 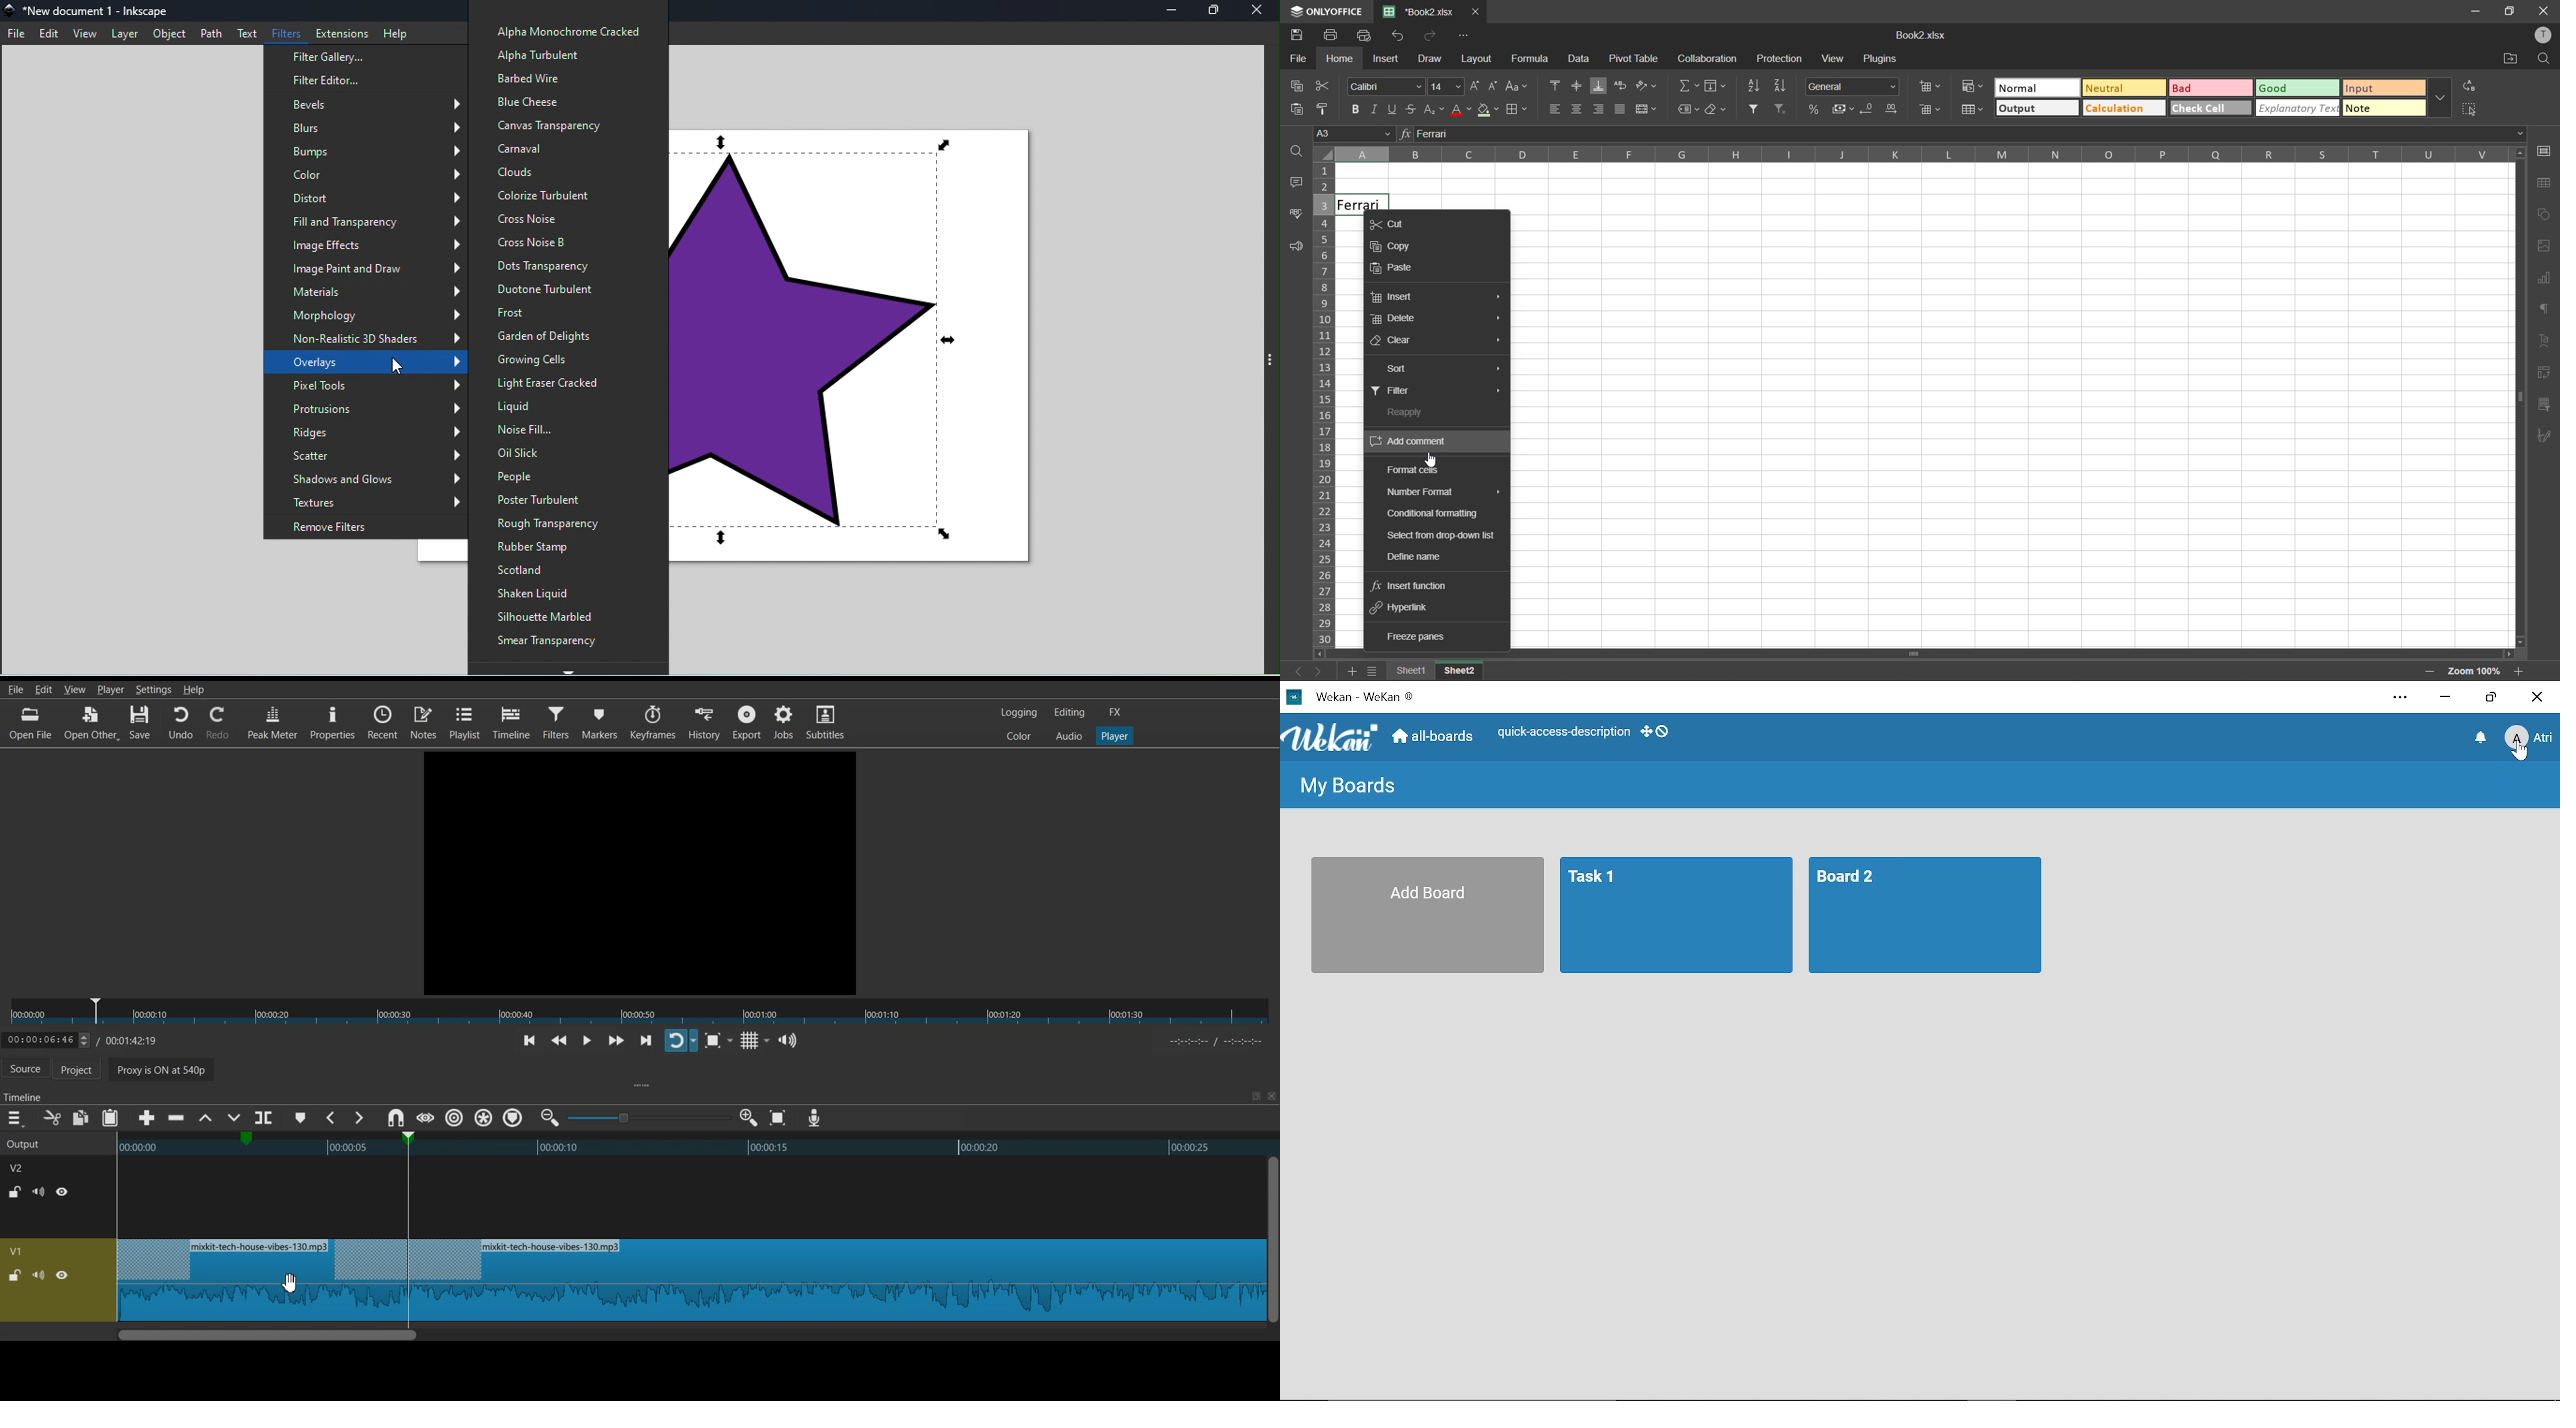 What do you see at coordinates (2032, 88) in the screenshot?
I see `normal` at bounding box center [2032, 88].